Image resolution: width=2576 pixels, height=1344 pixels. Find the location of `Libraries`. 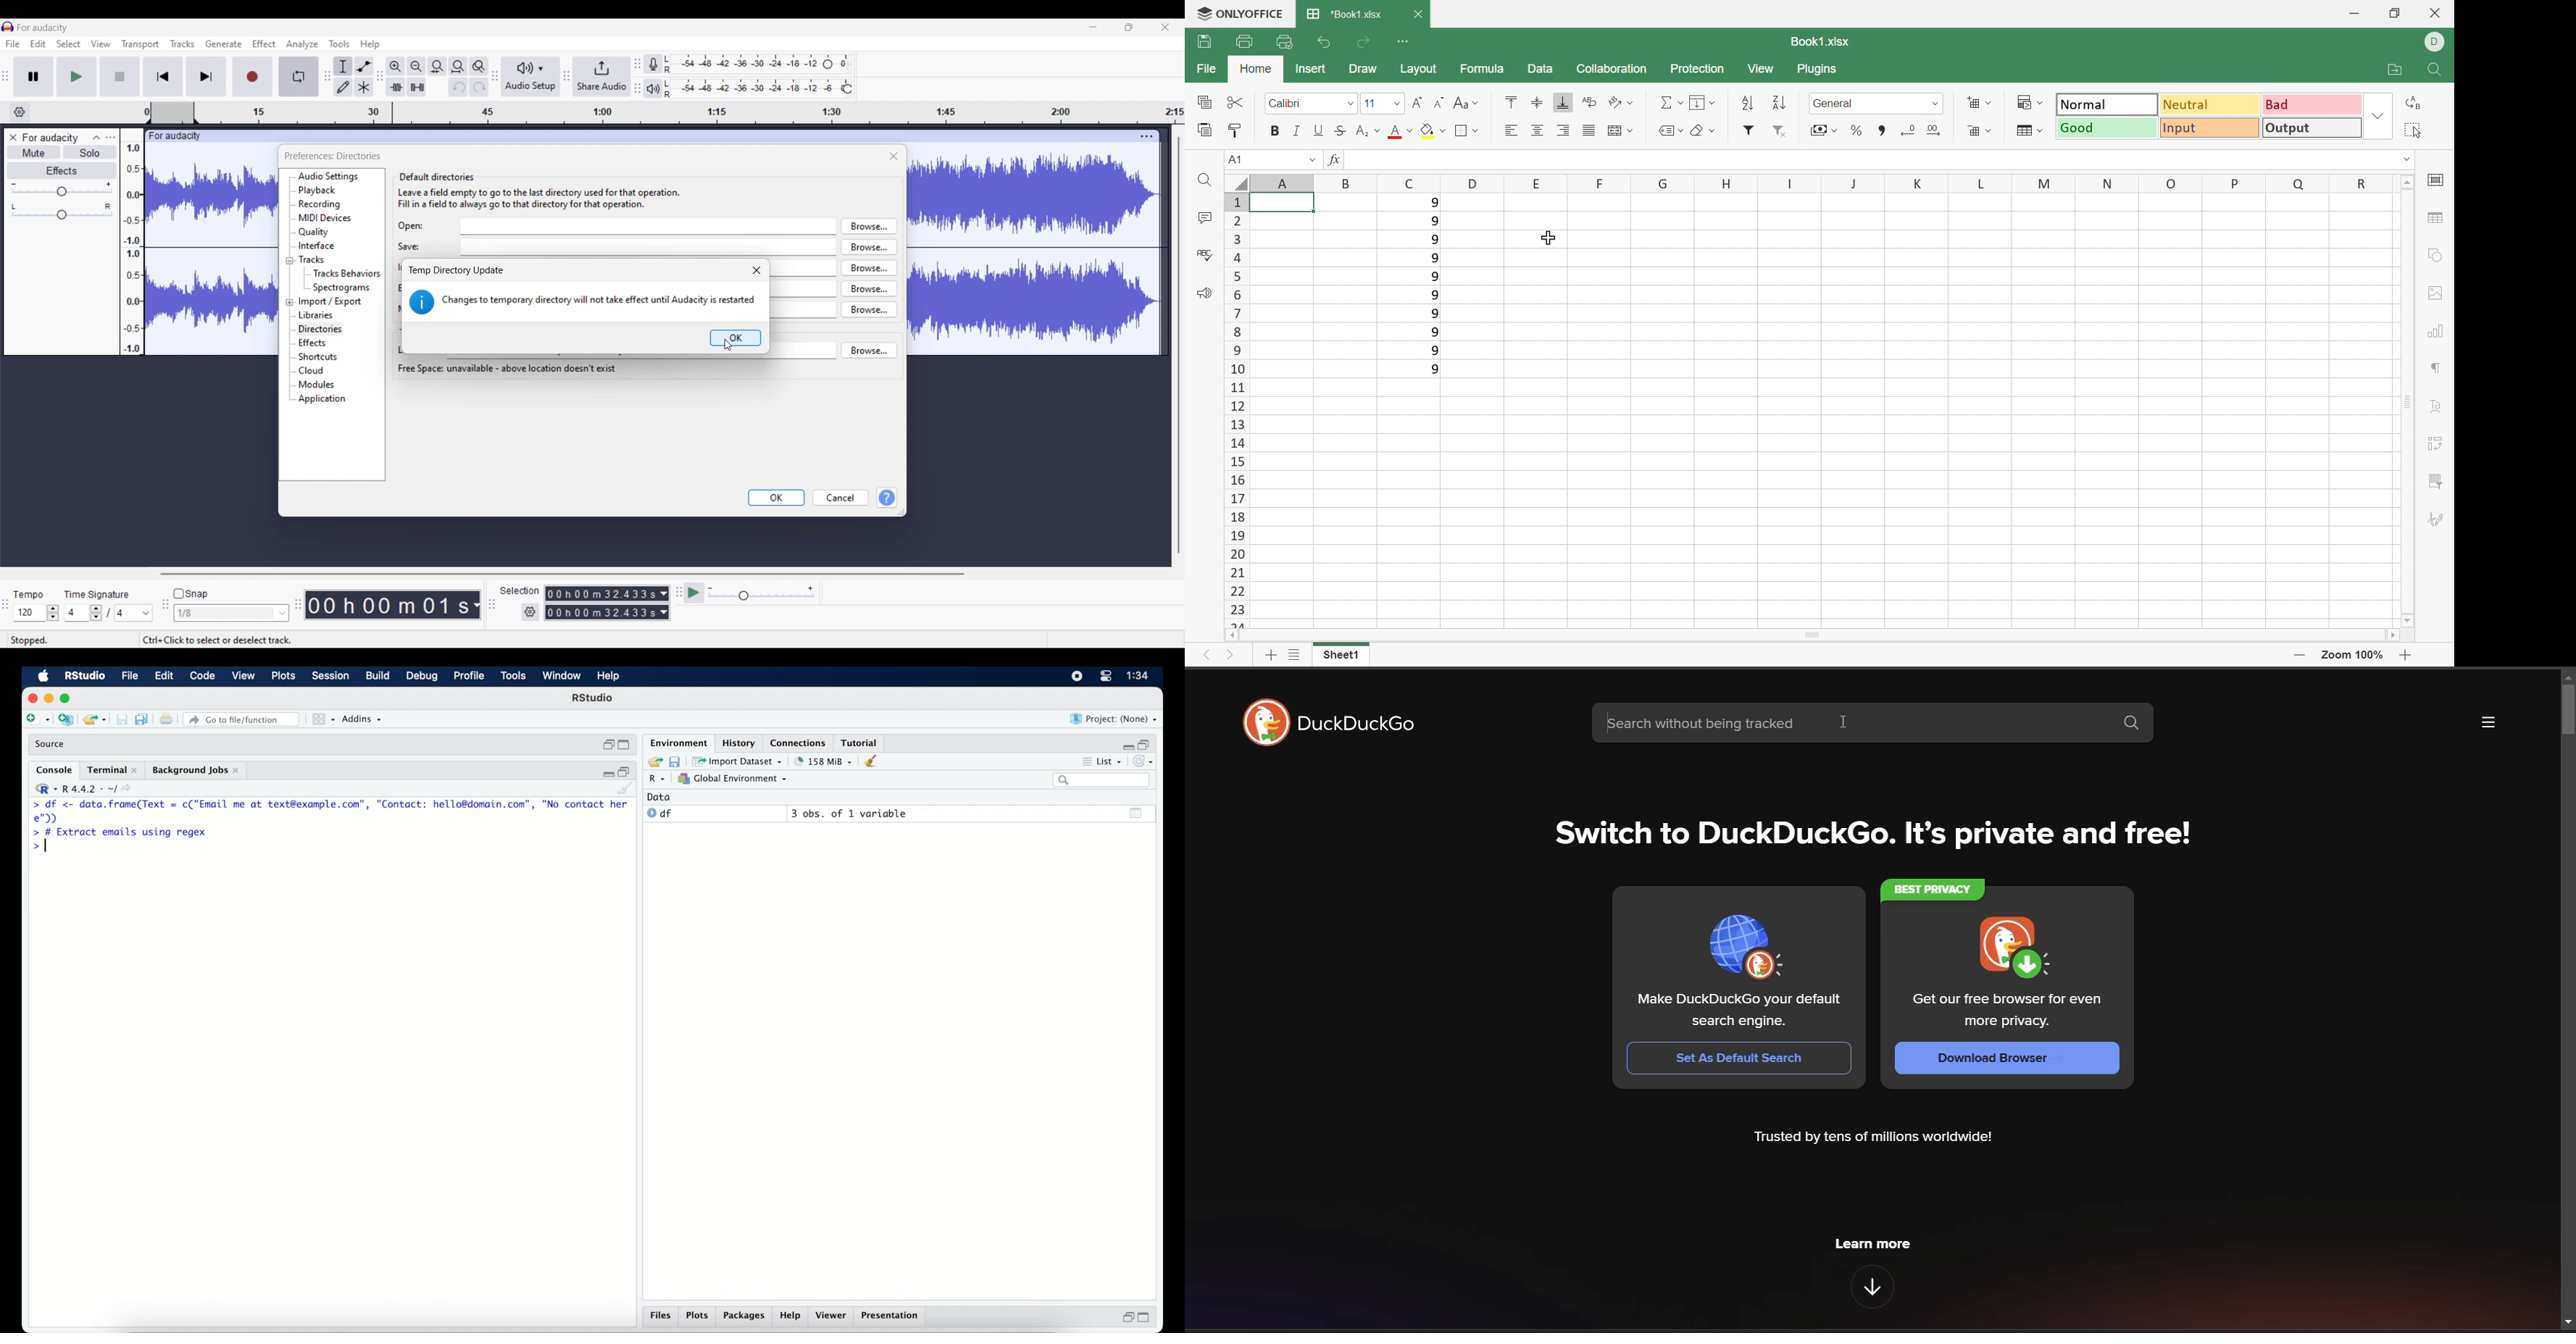

Libraries is located at coordinates (317, 315).